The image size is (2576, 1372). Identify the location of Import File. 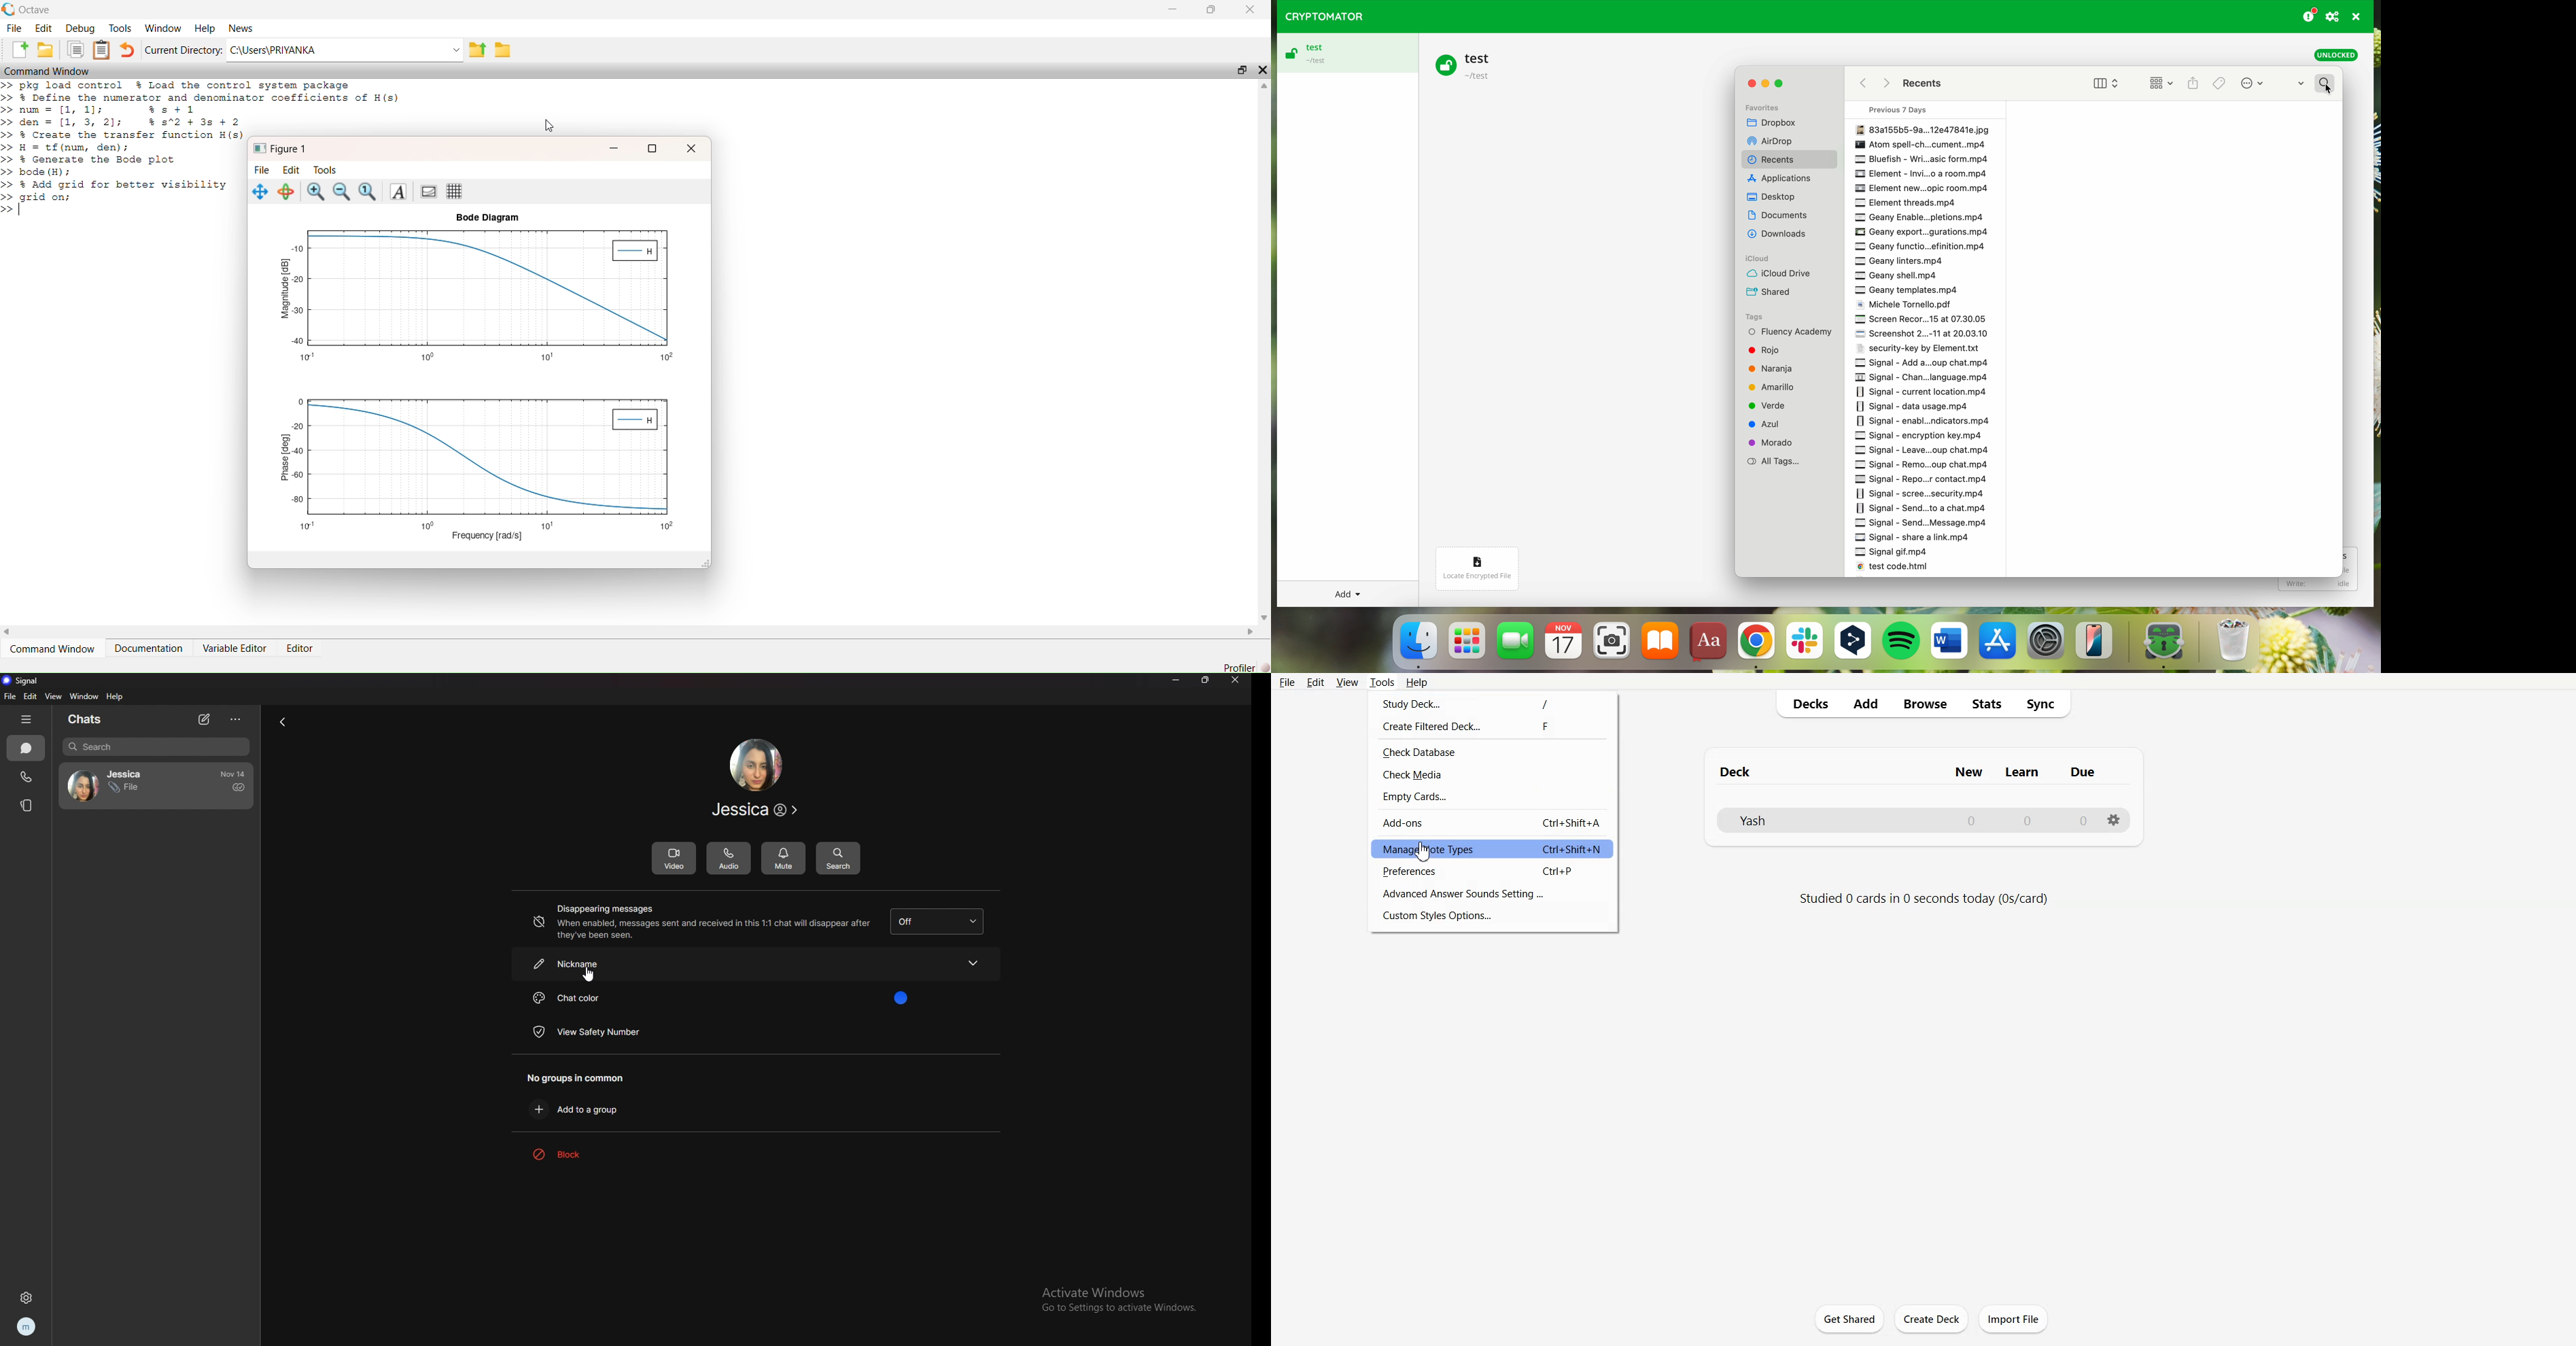
(2013, 1319).